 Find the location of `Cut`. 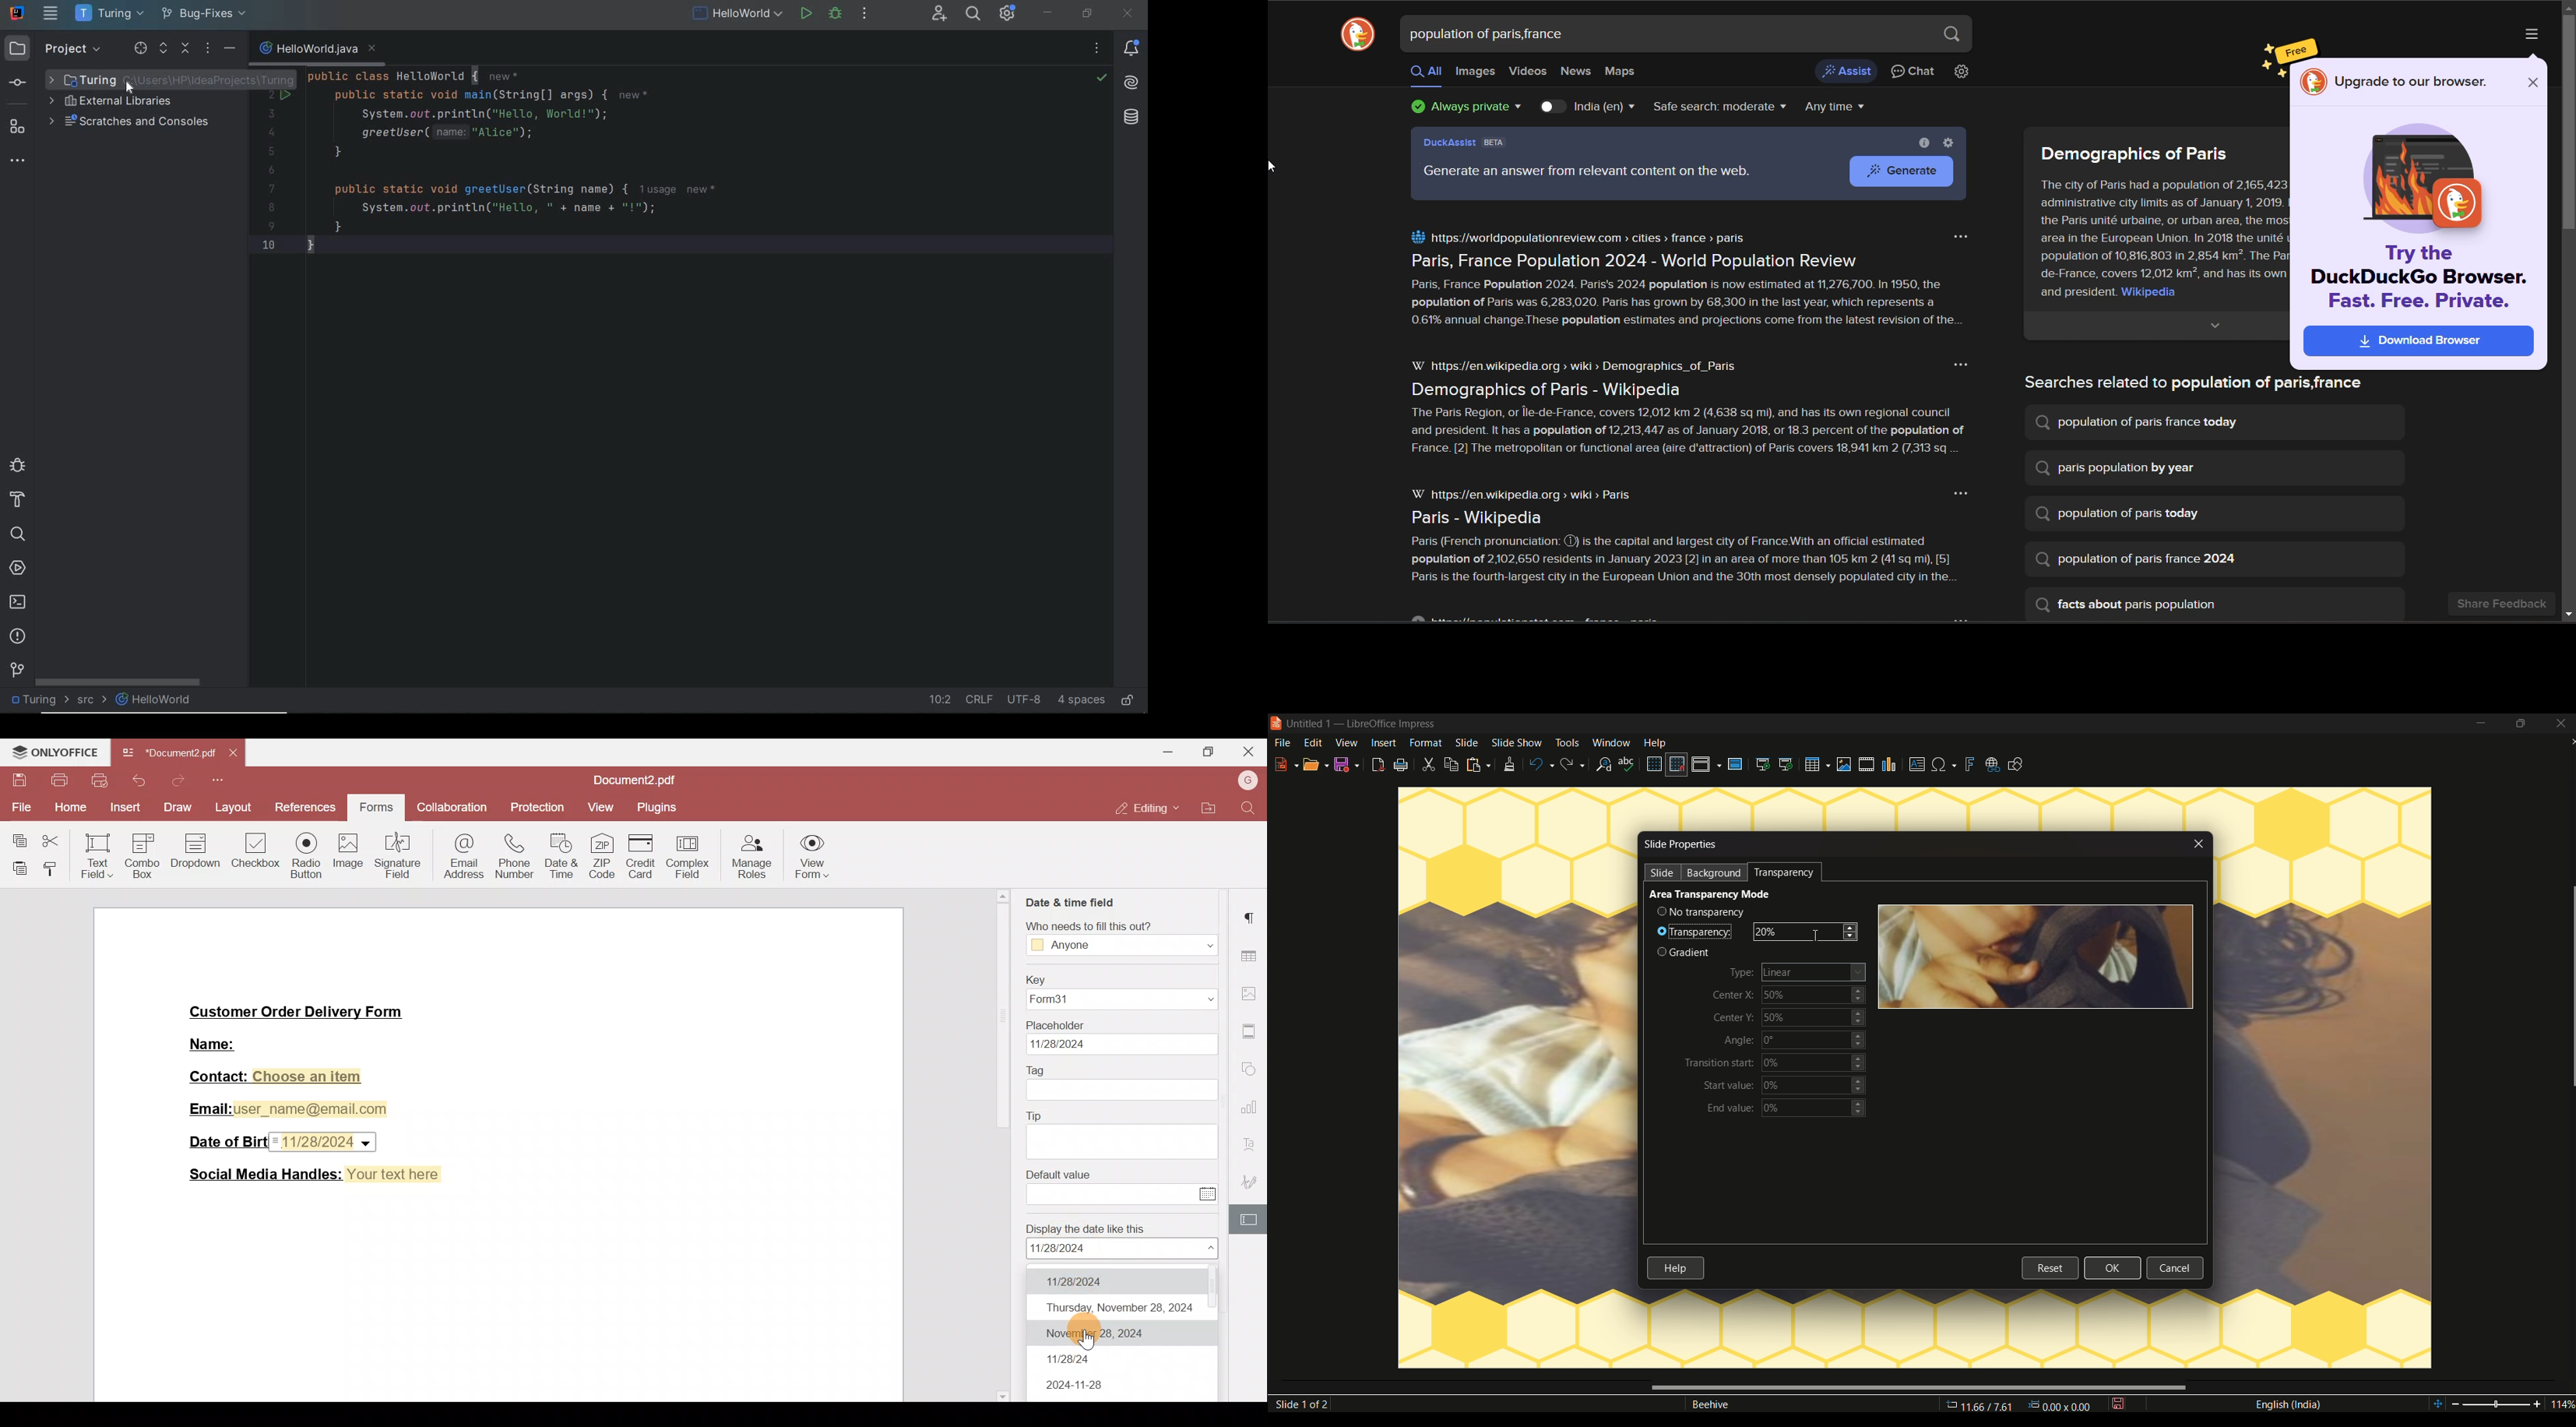

Cut is located at coordinates (54, 838).